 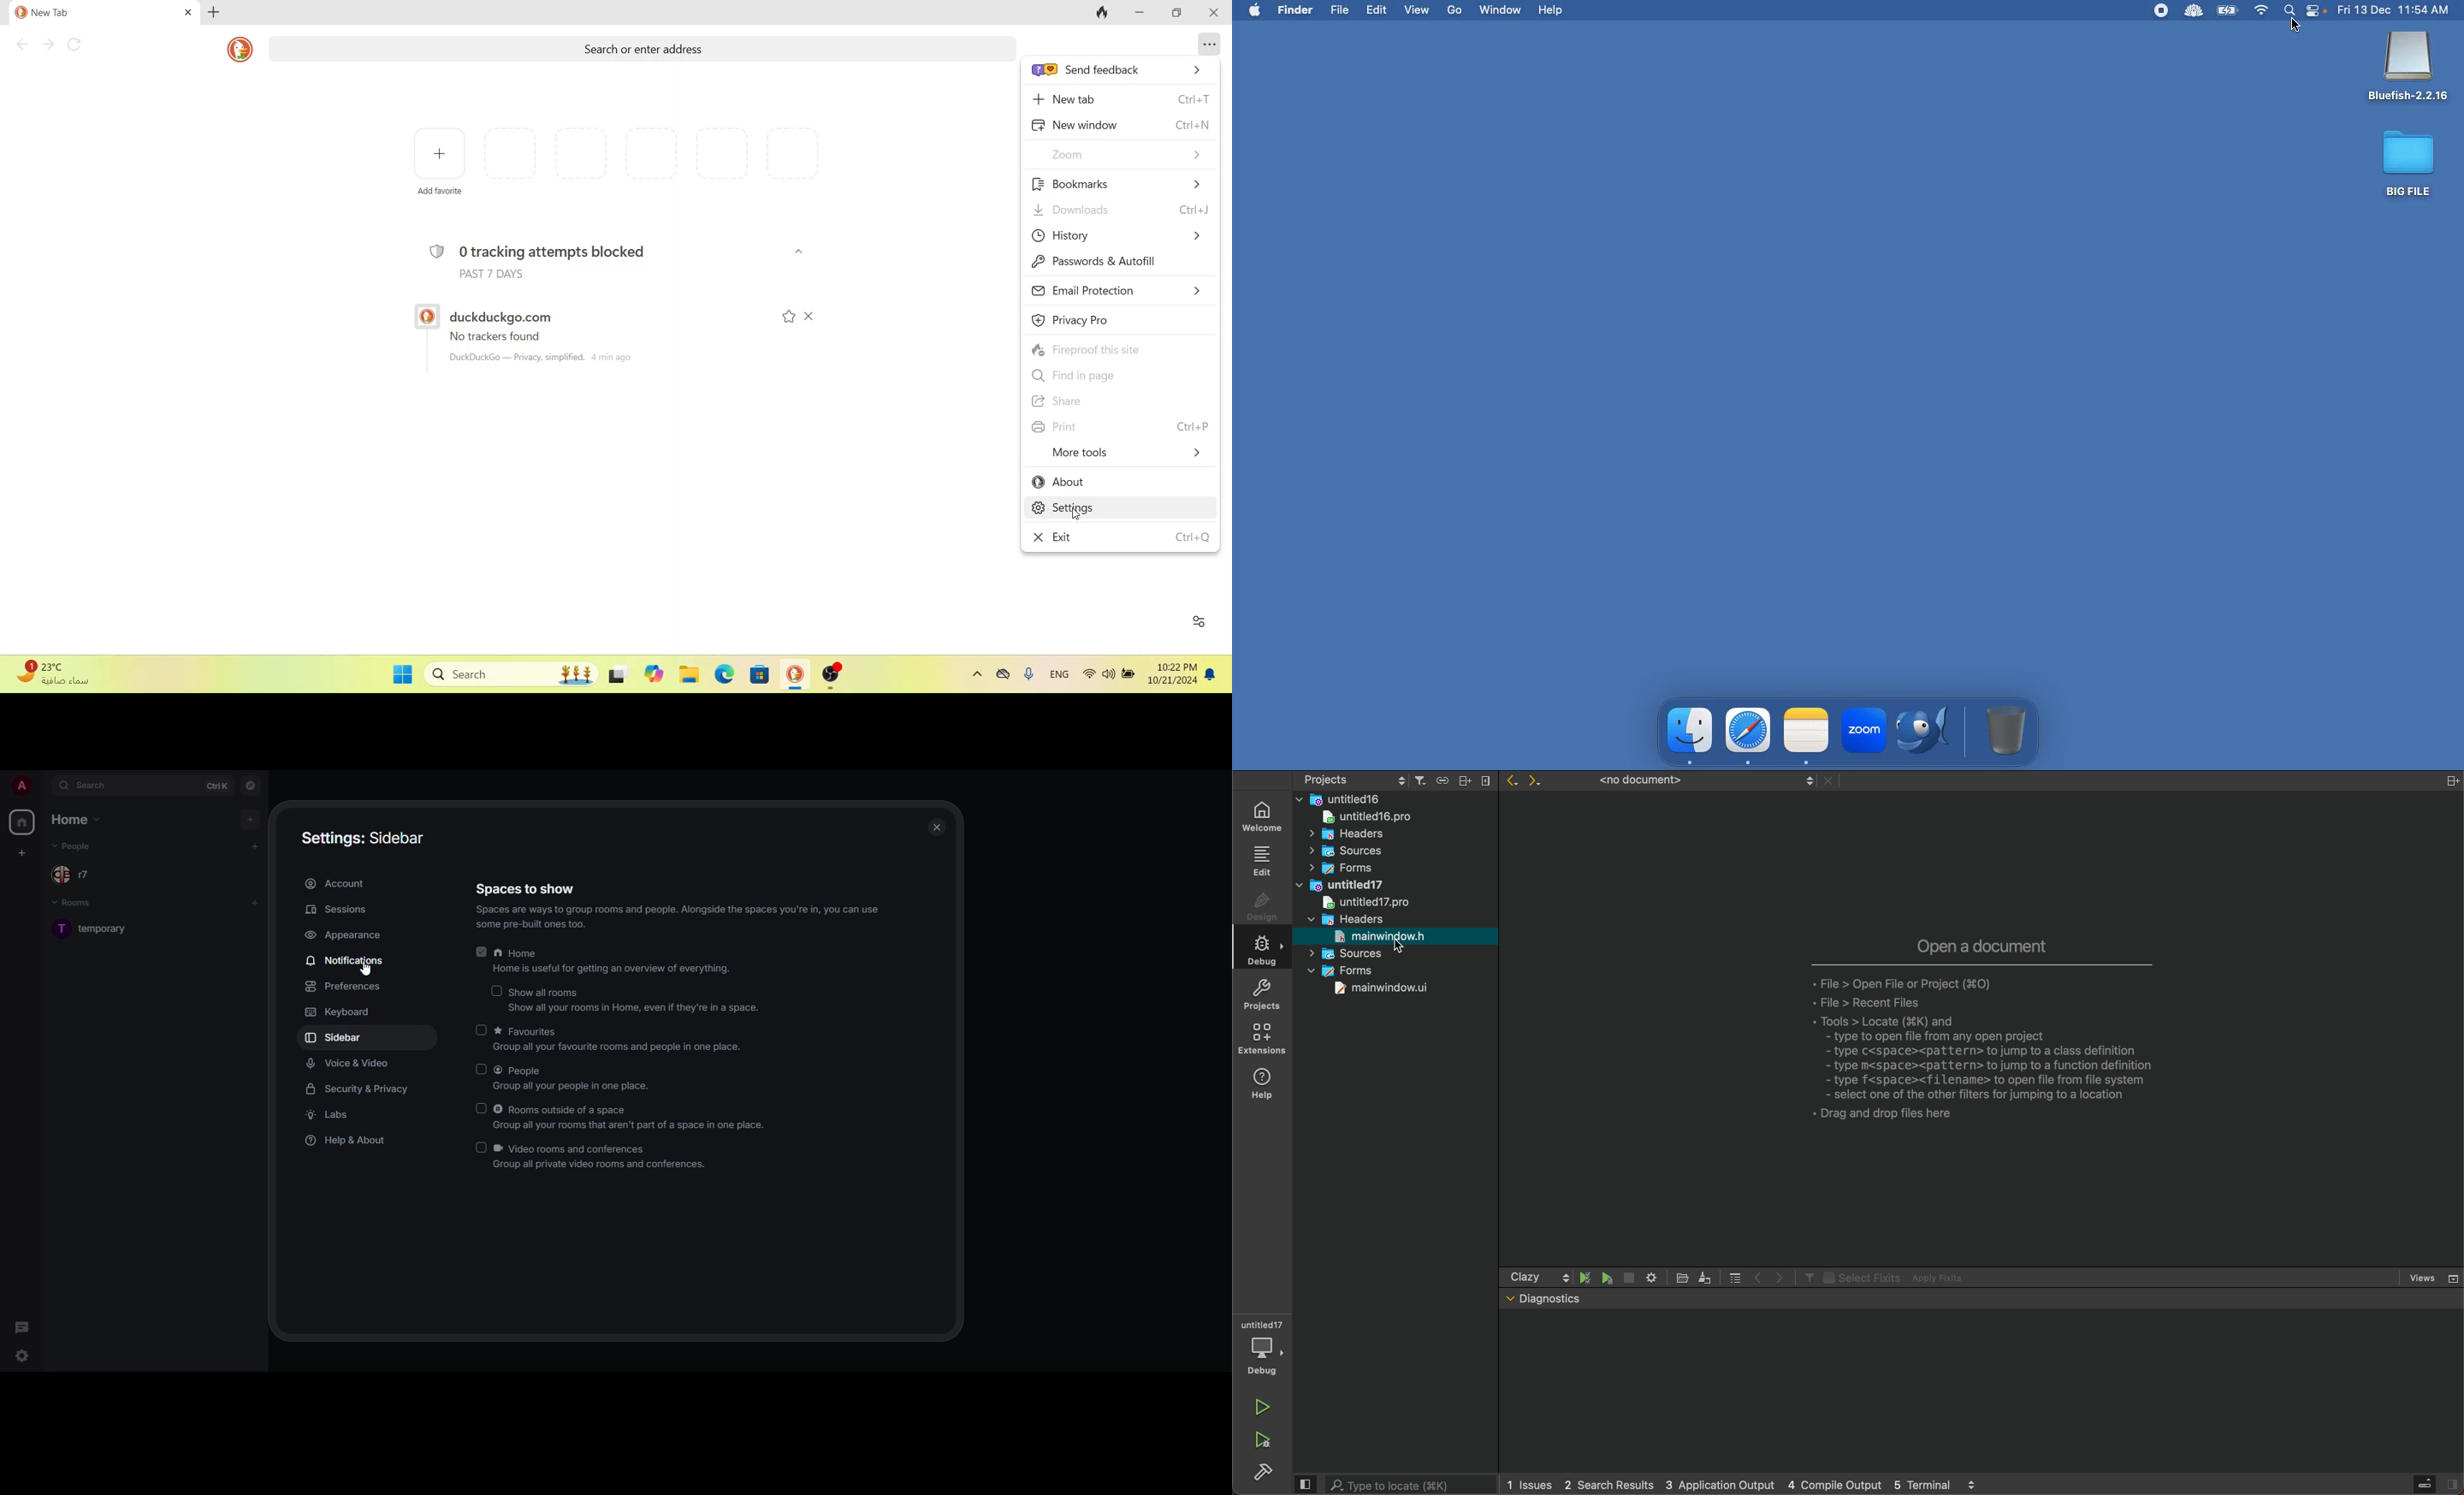 I want to click on home, so click(x=24, y=824).